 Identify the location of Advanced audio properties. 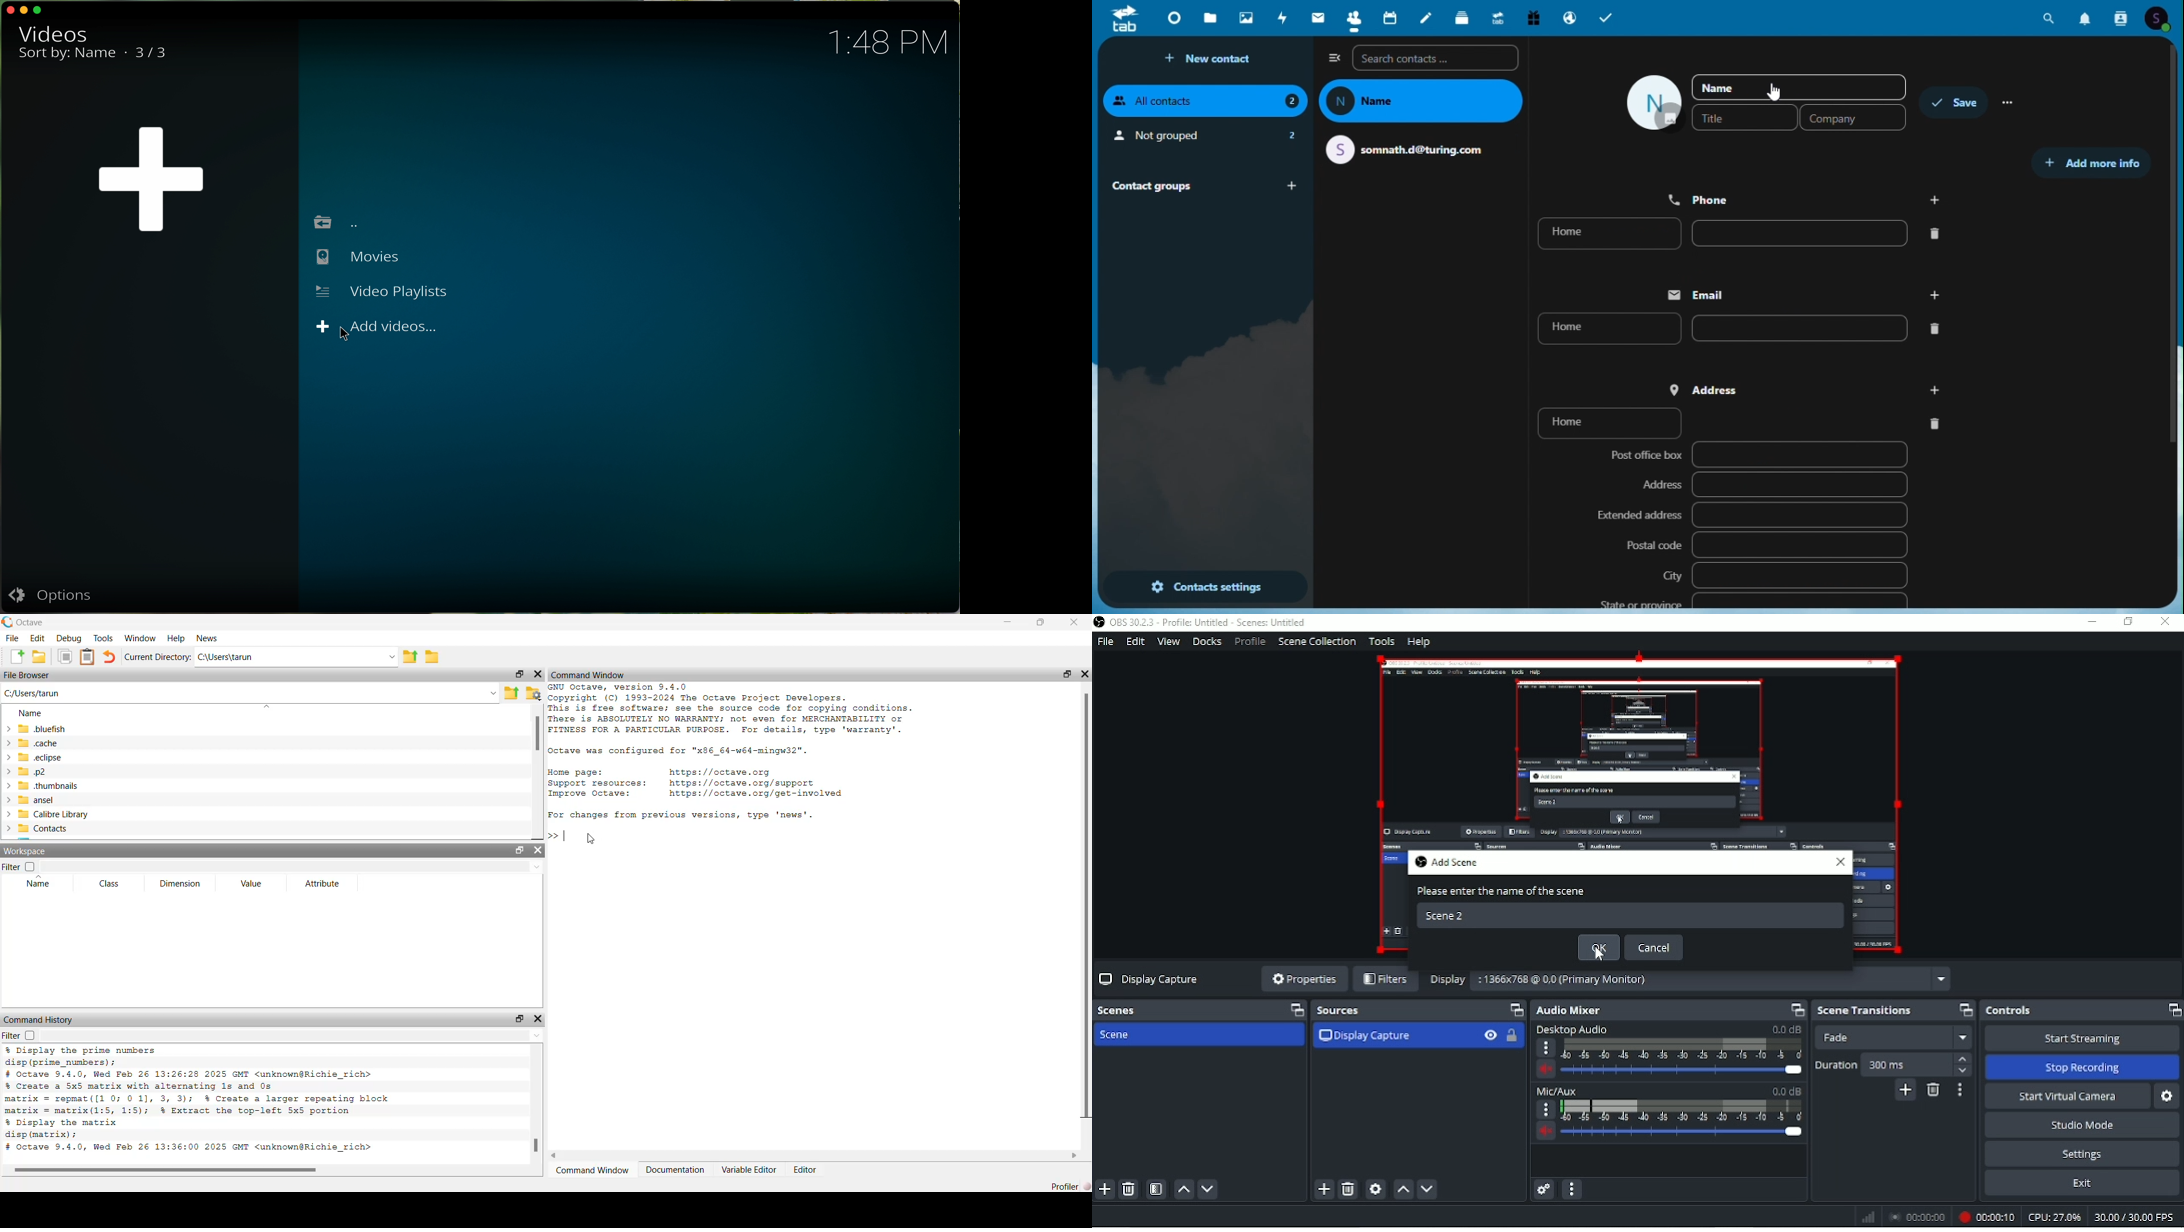
(1544, 1190).